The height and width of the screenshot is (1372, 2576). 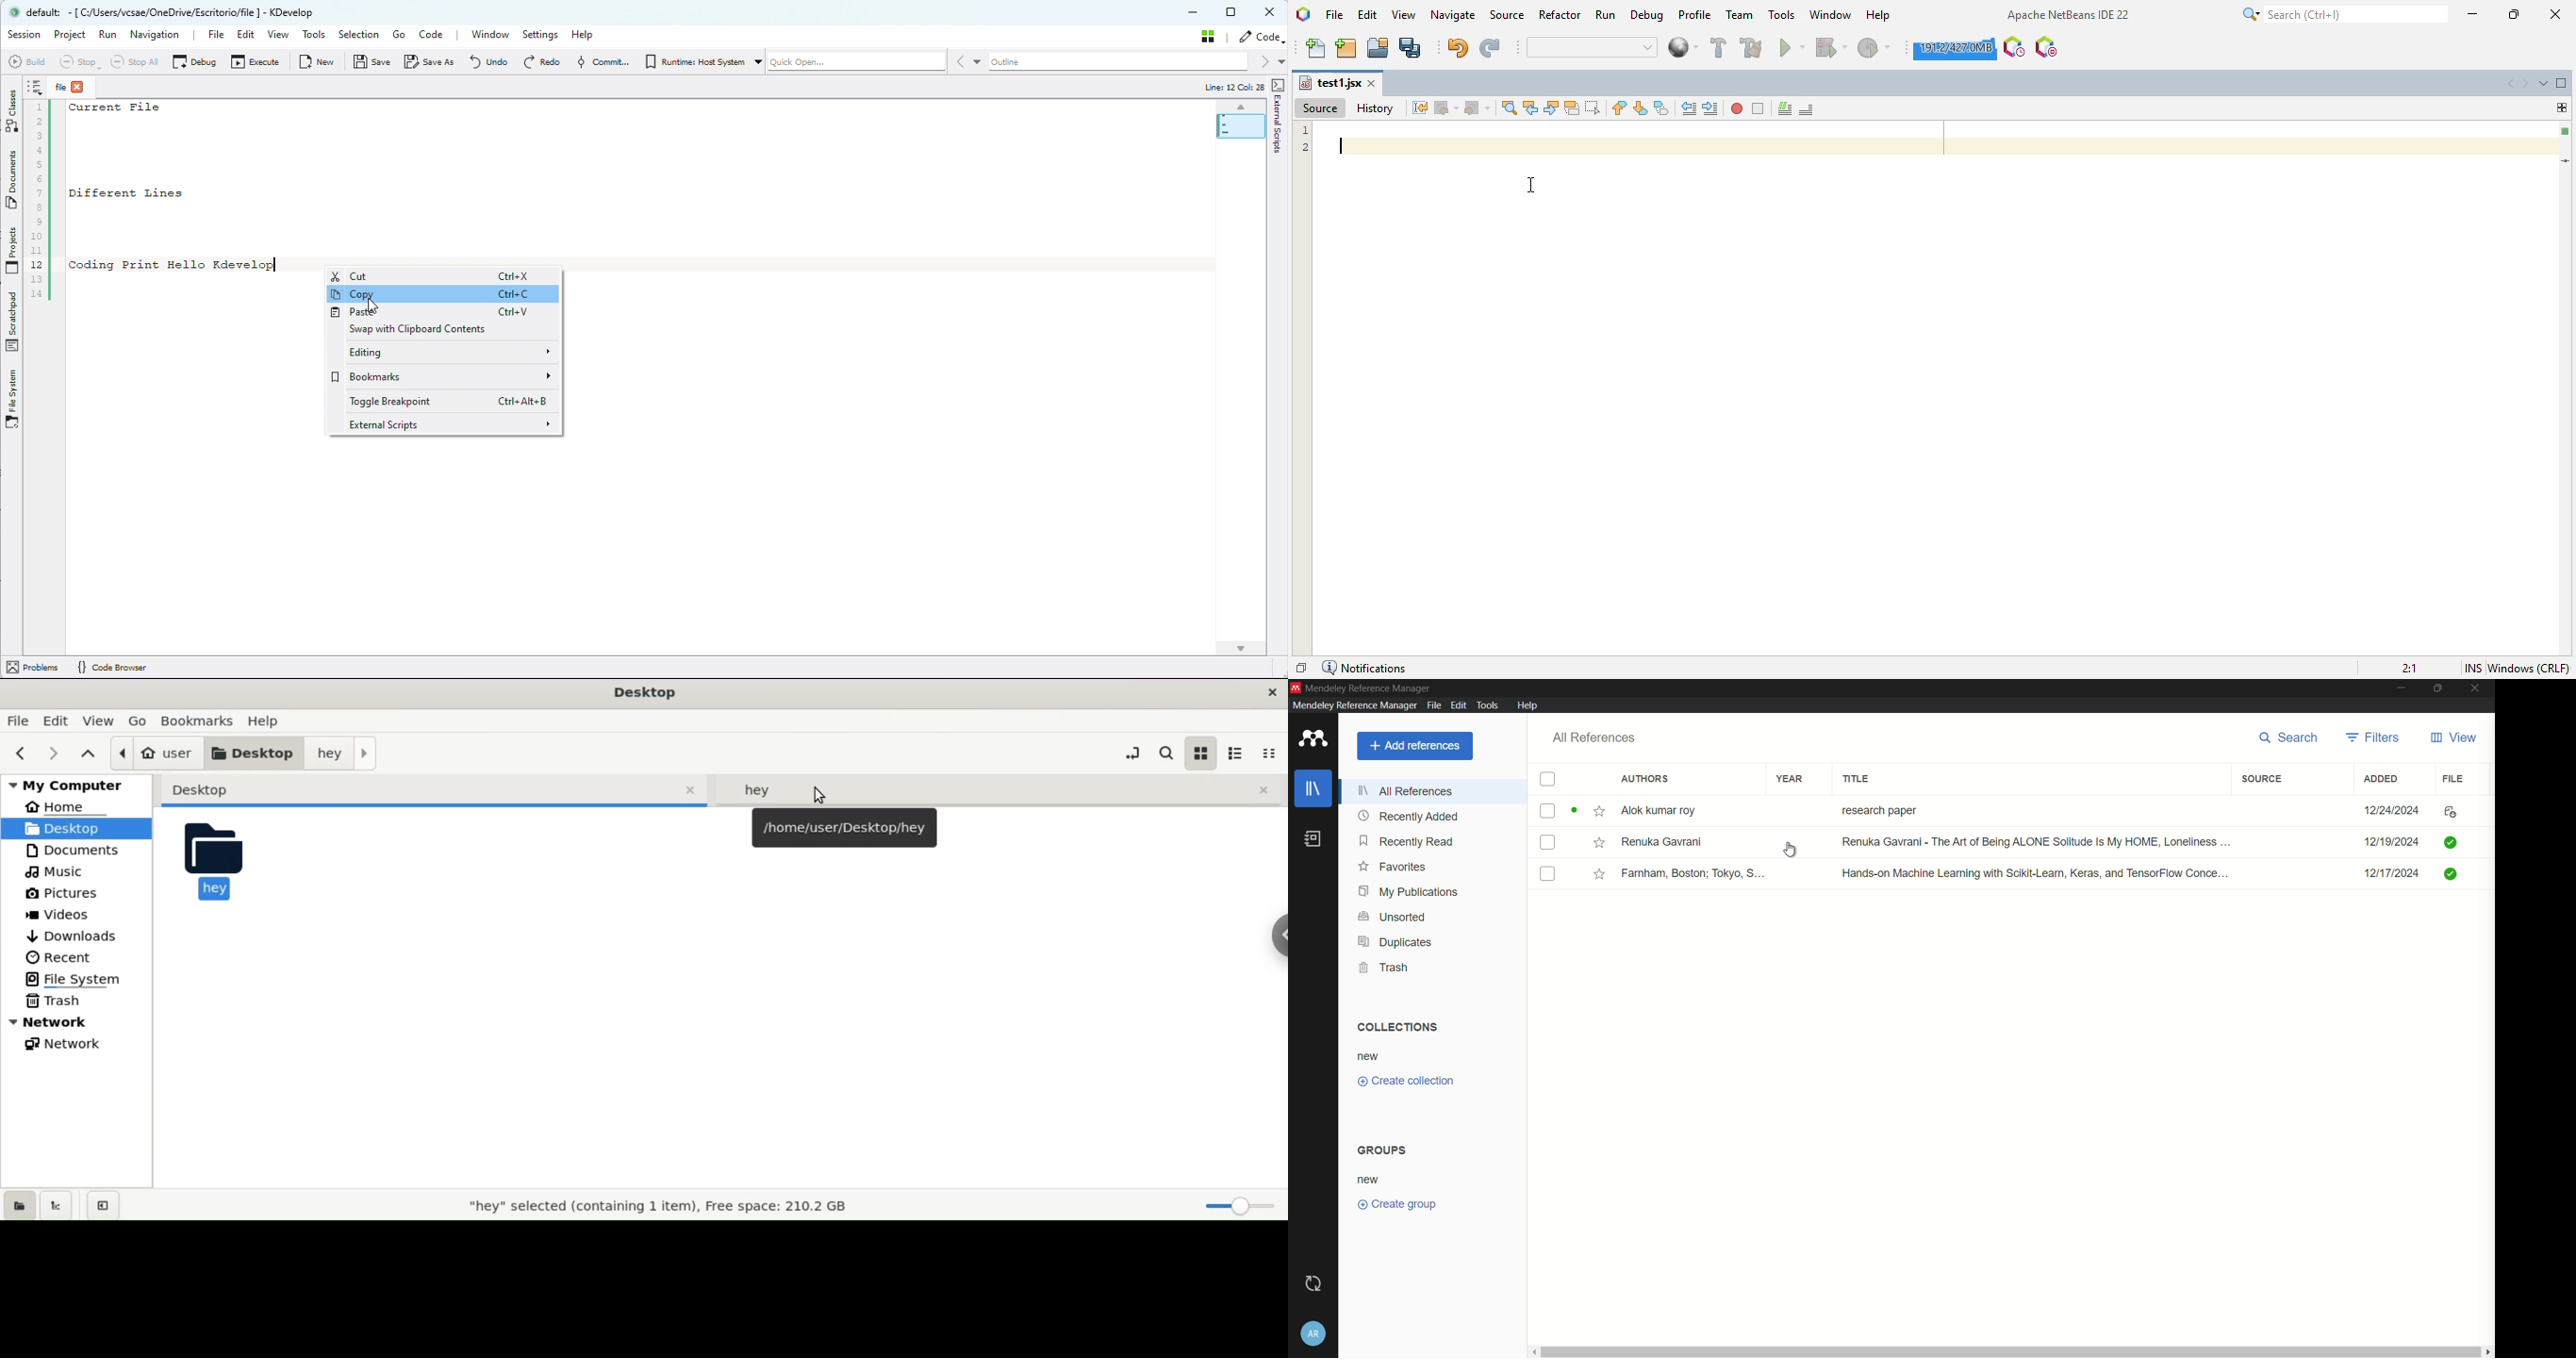 What do you see at coordinates (1372, 689) in the screenshot?
I see `Mendeley Reference Manager` at bounding box center [1372, 689].